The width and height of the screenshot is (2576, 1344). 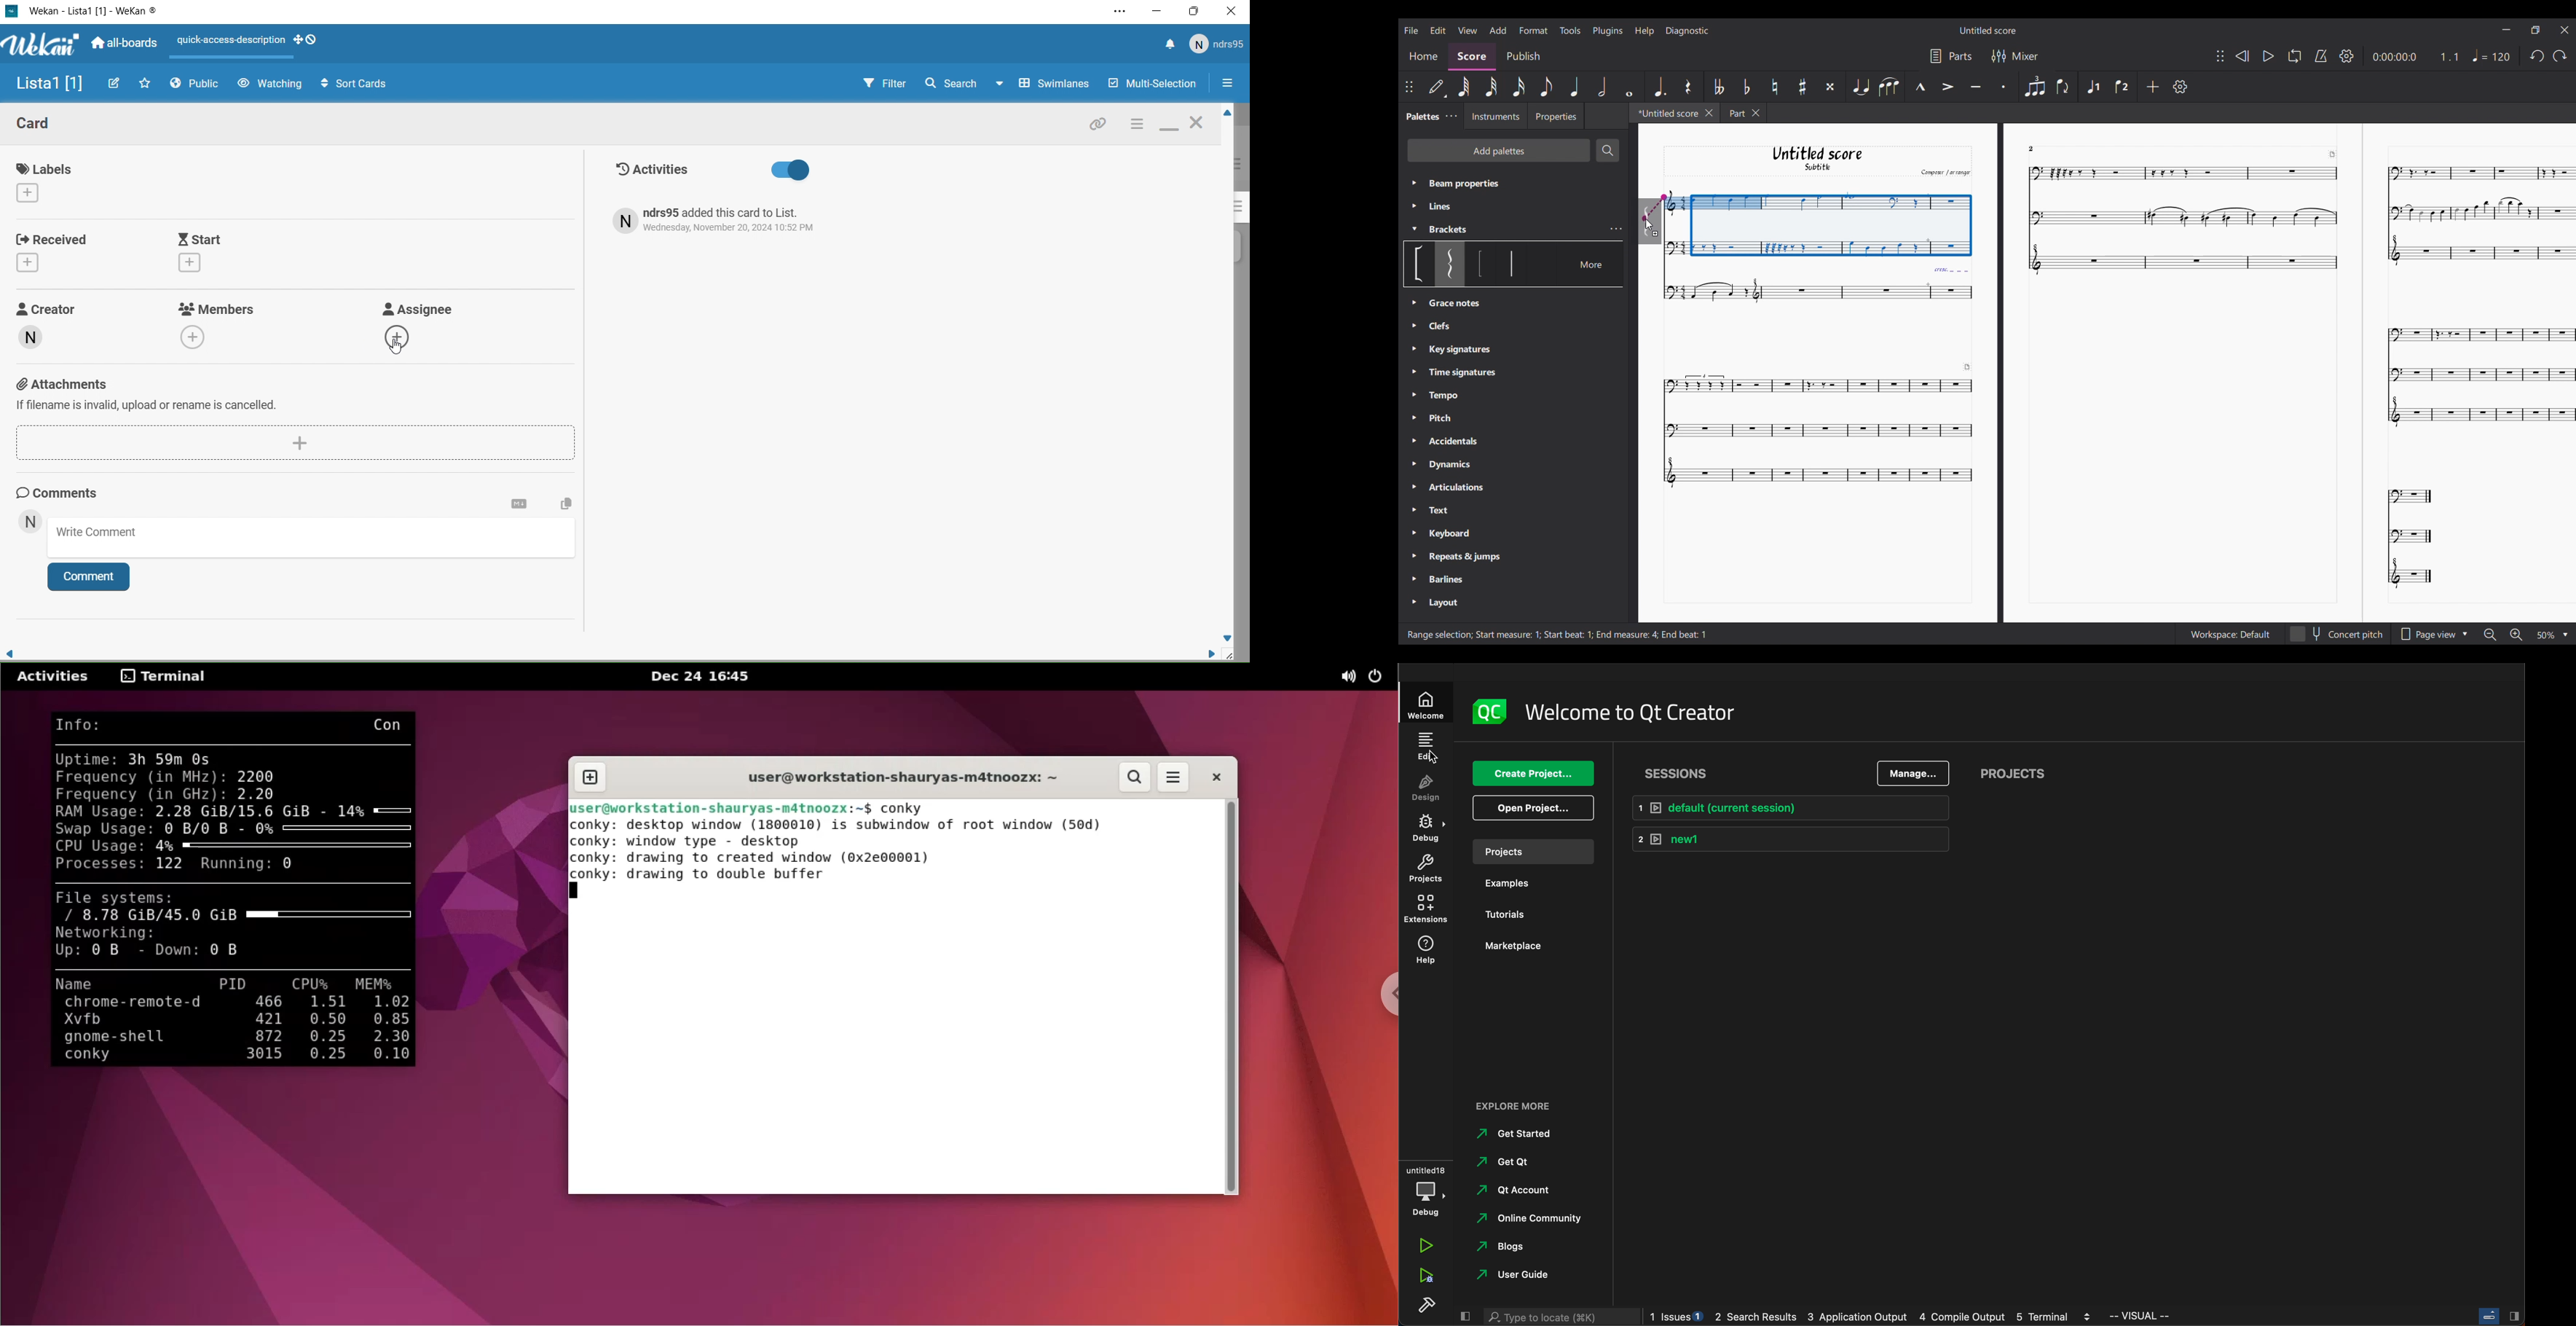 I want to click on Start, so click(x=235, y=253).